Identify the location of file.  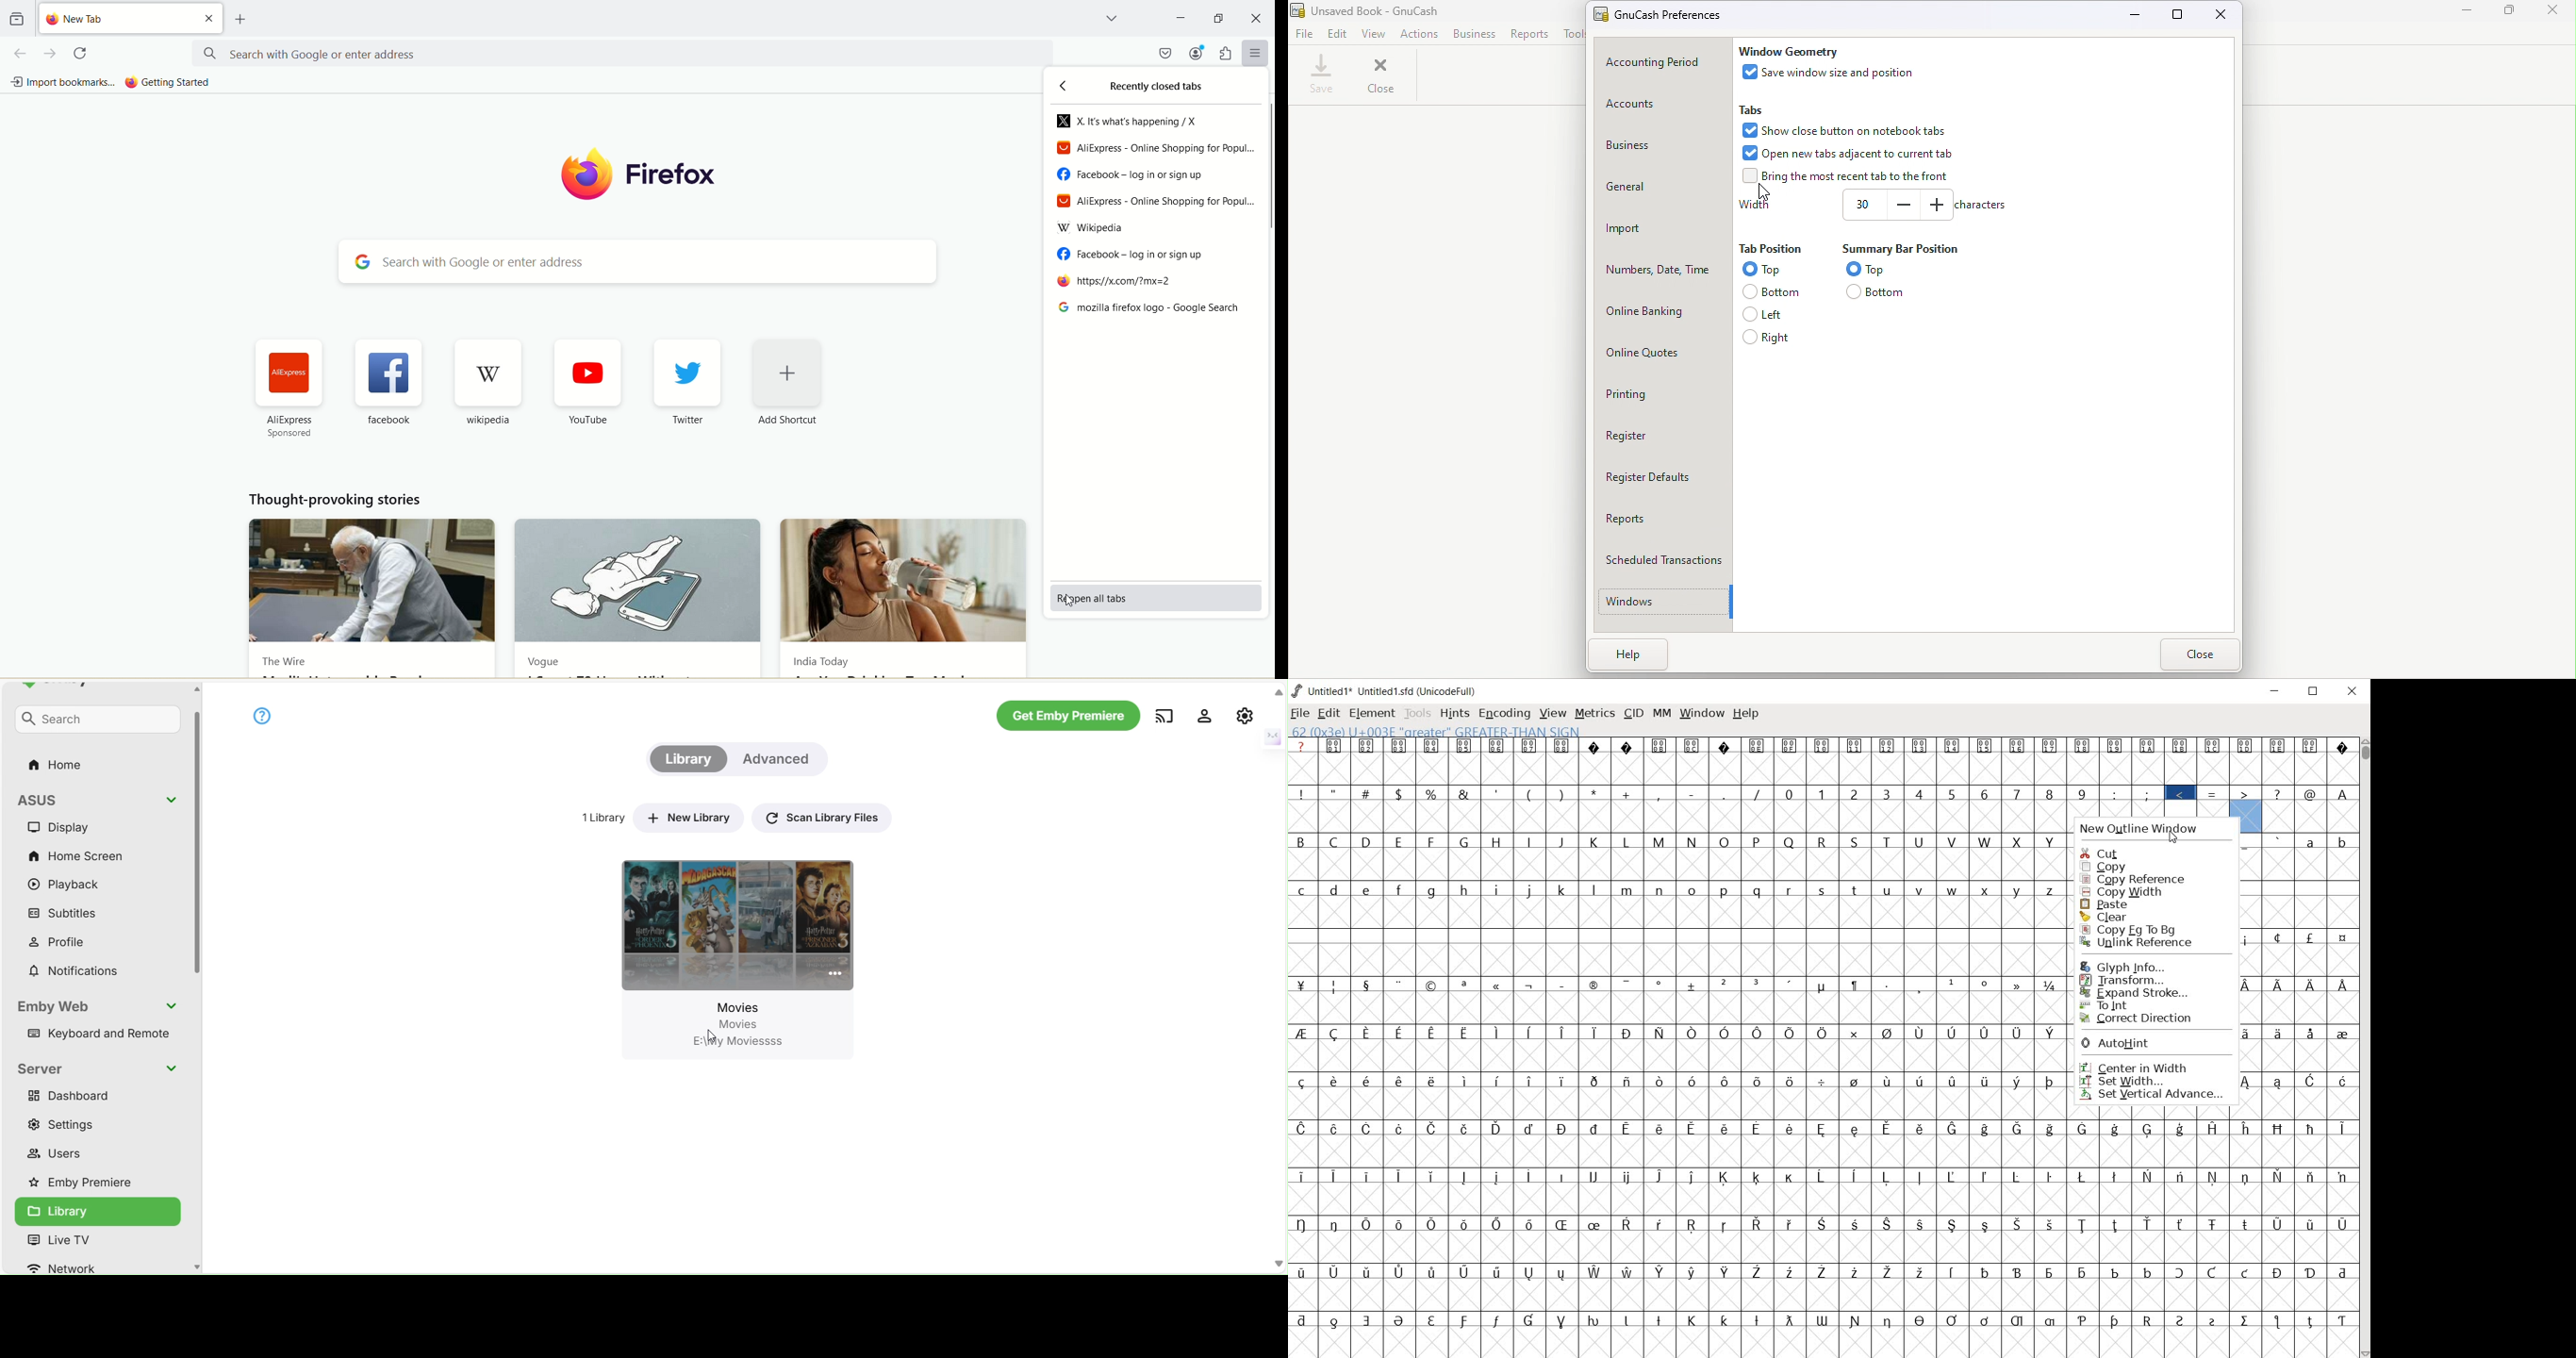
(1300, 714).